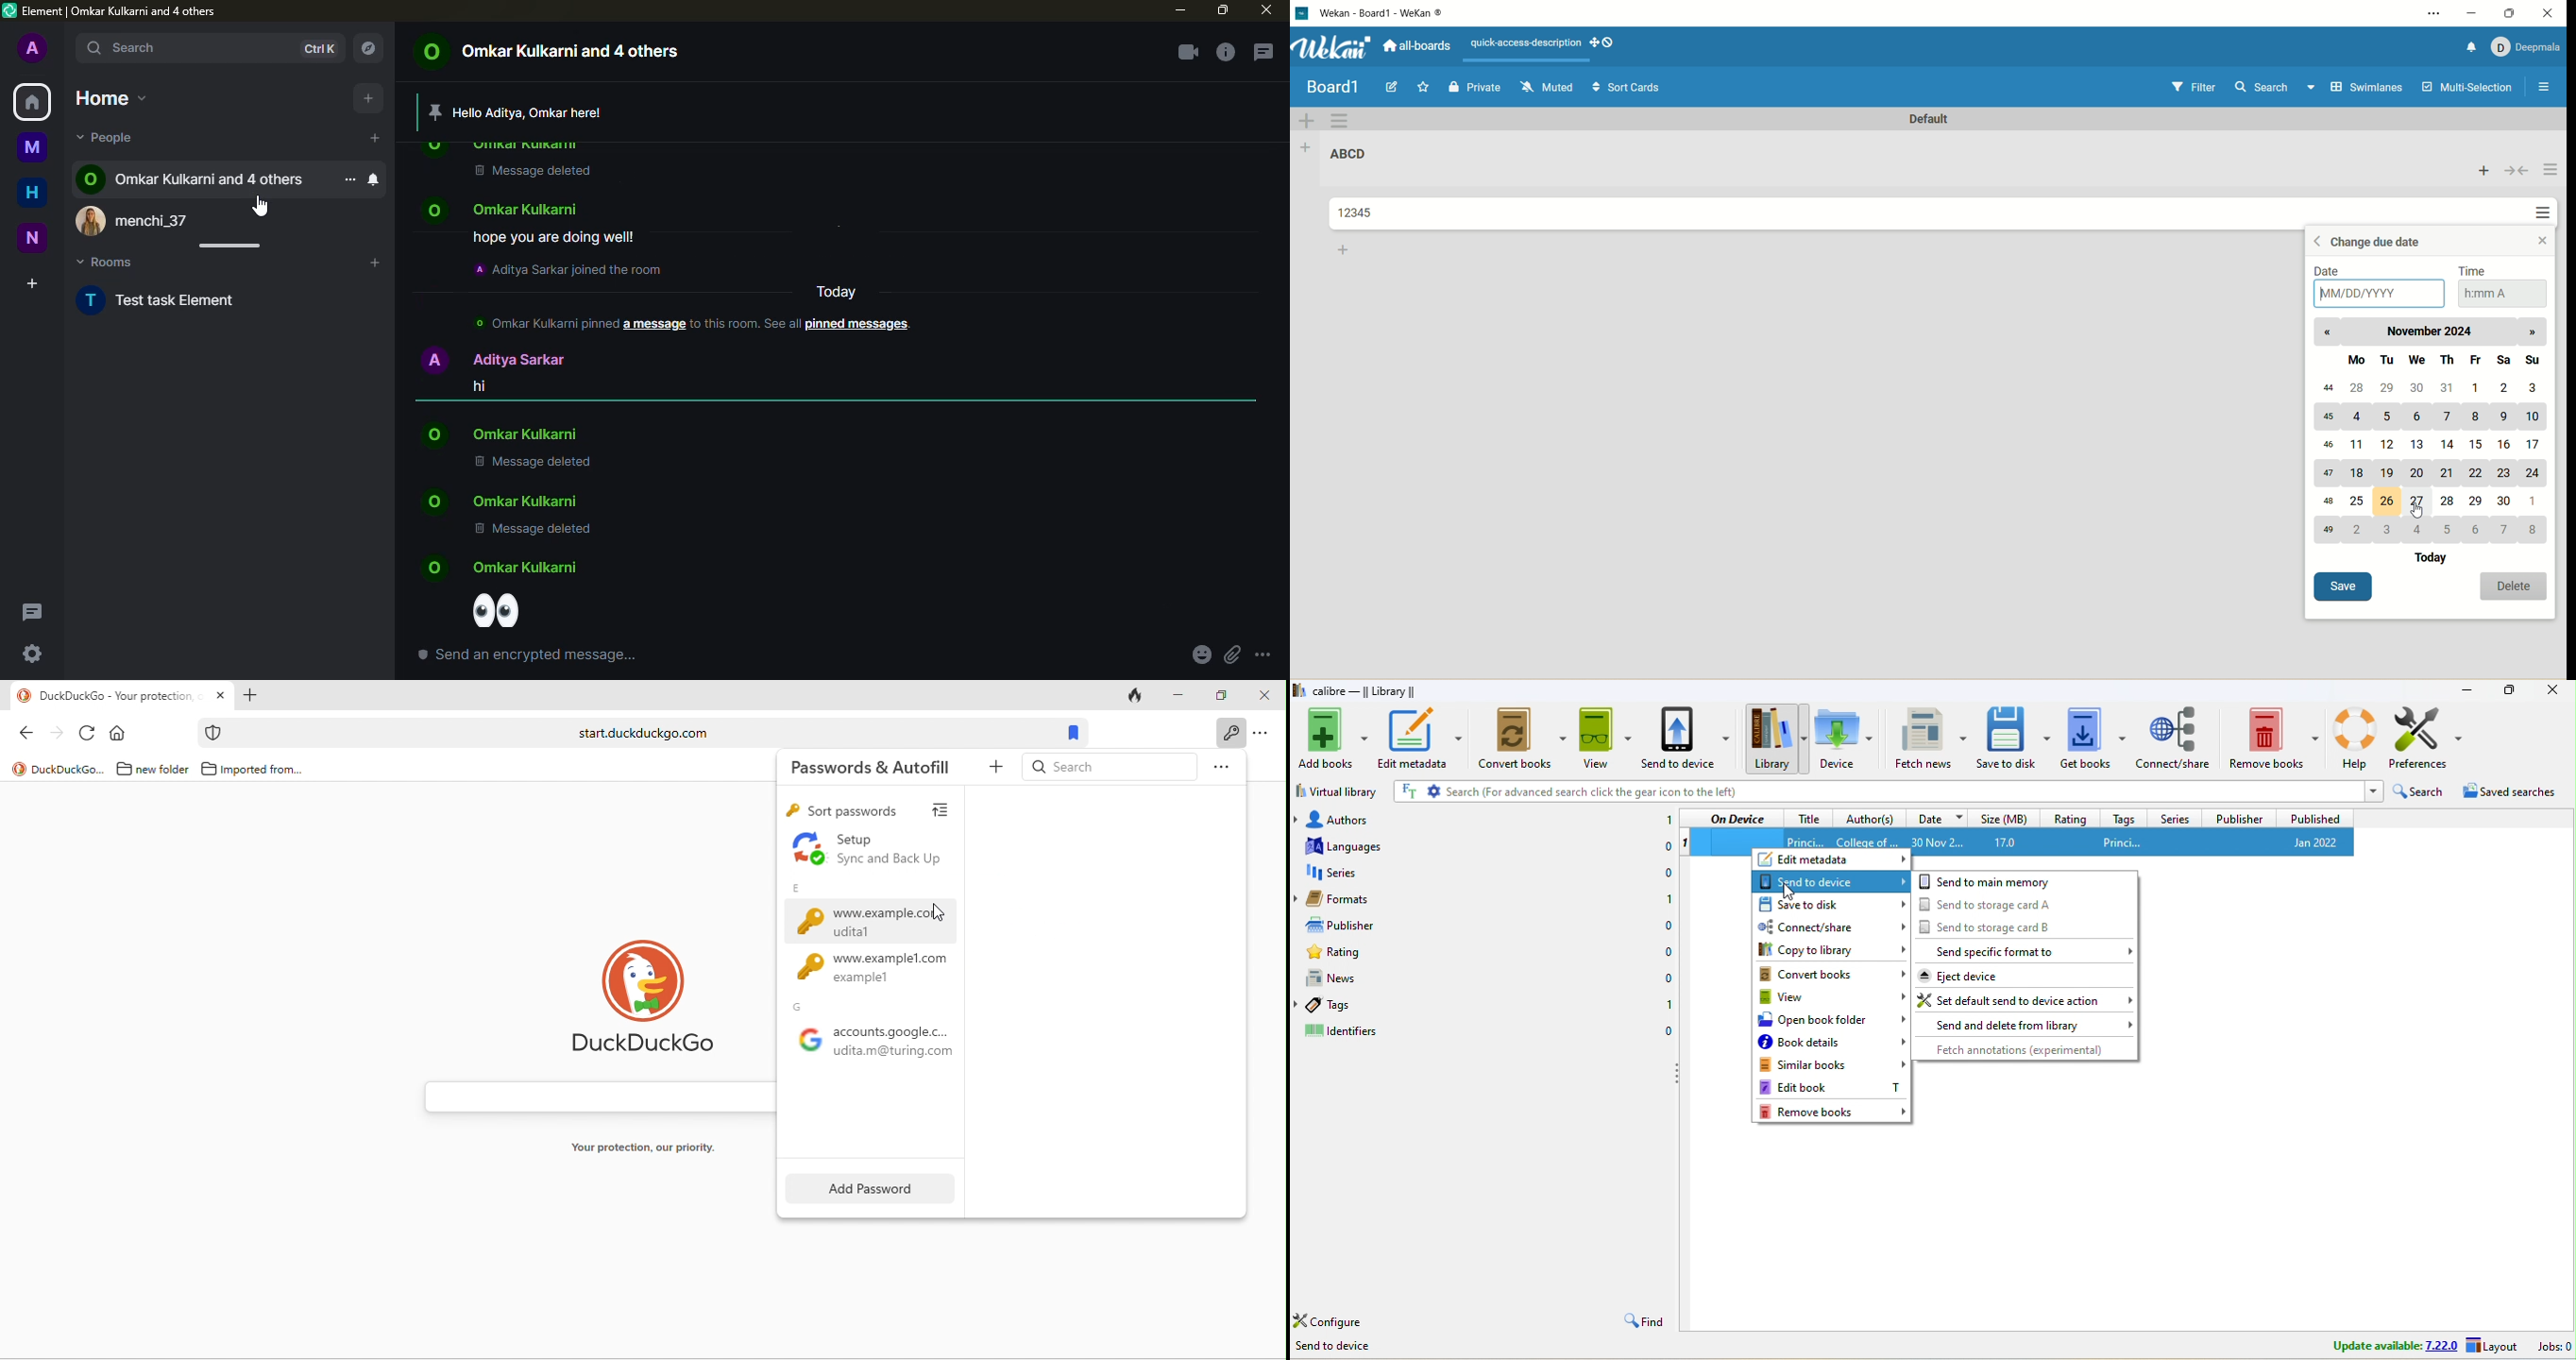 This screenshot has height=1372, width=2576. I want to click on date, so click(1936, 817).